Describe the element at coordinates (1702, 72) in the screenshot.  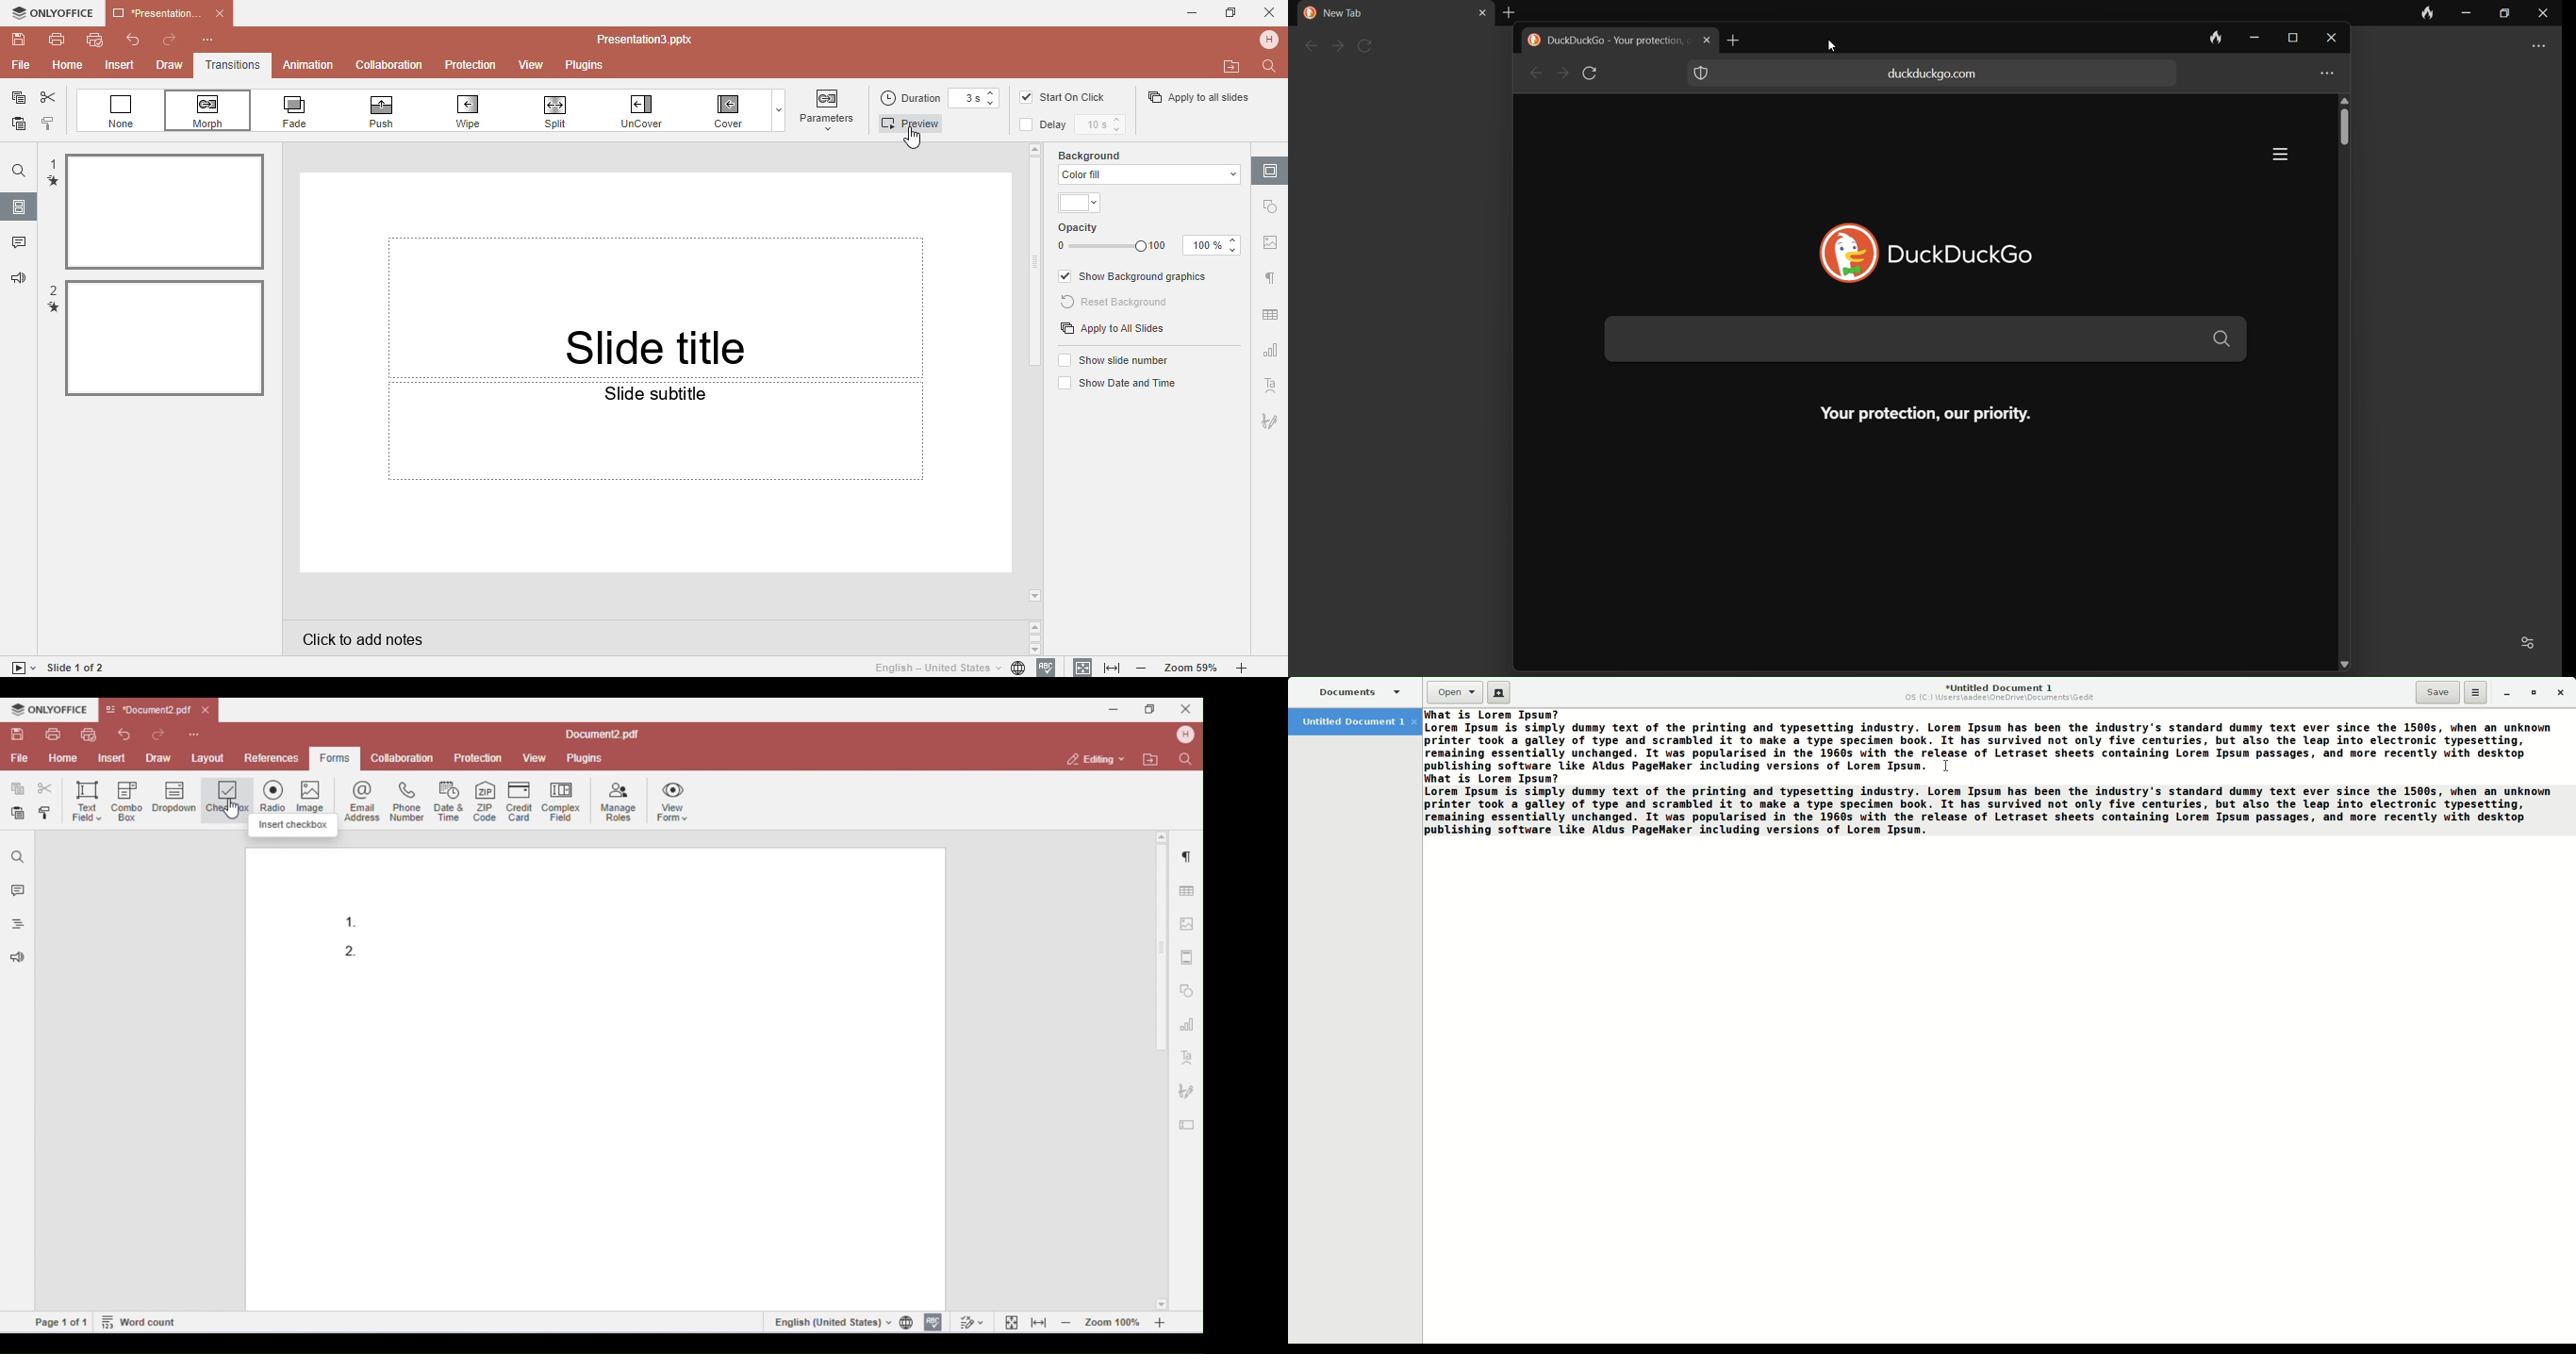
I see `protection` at that location.